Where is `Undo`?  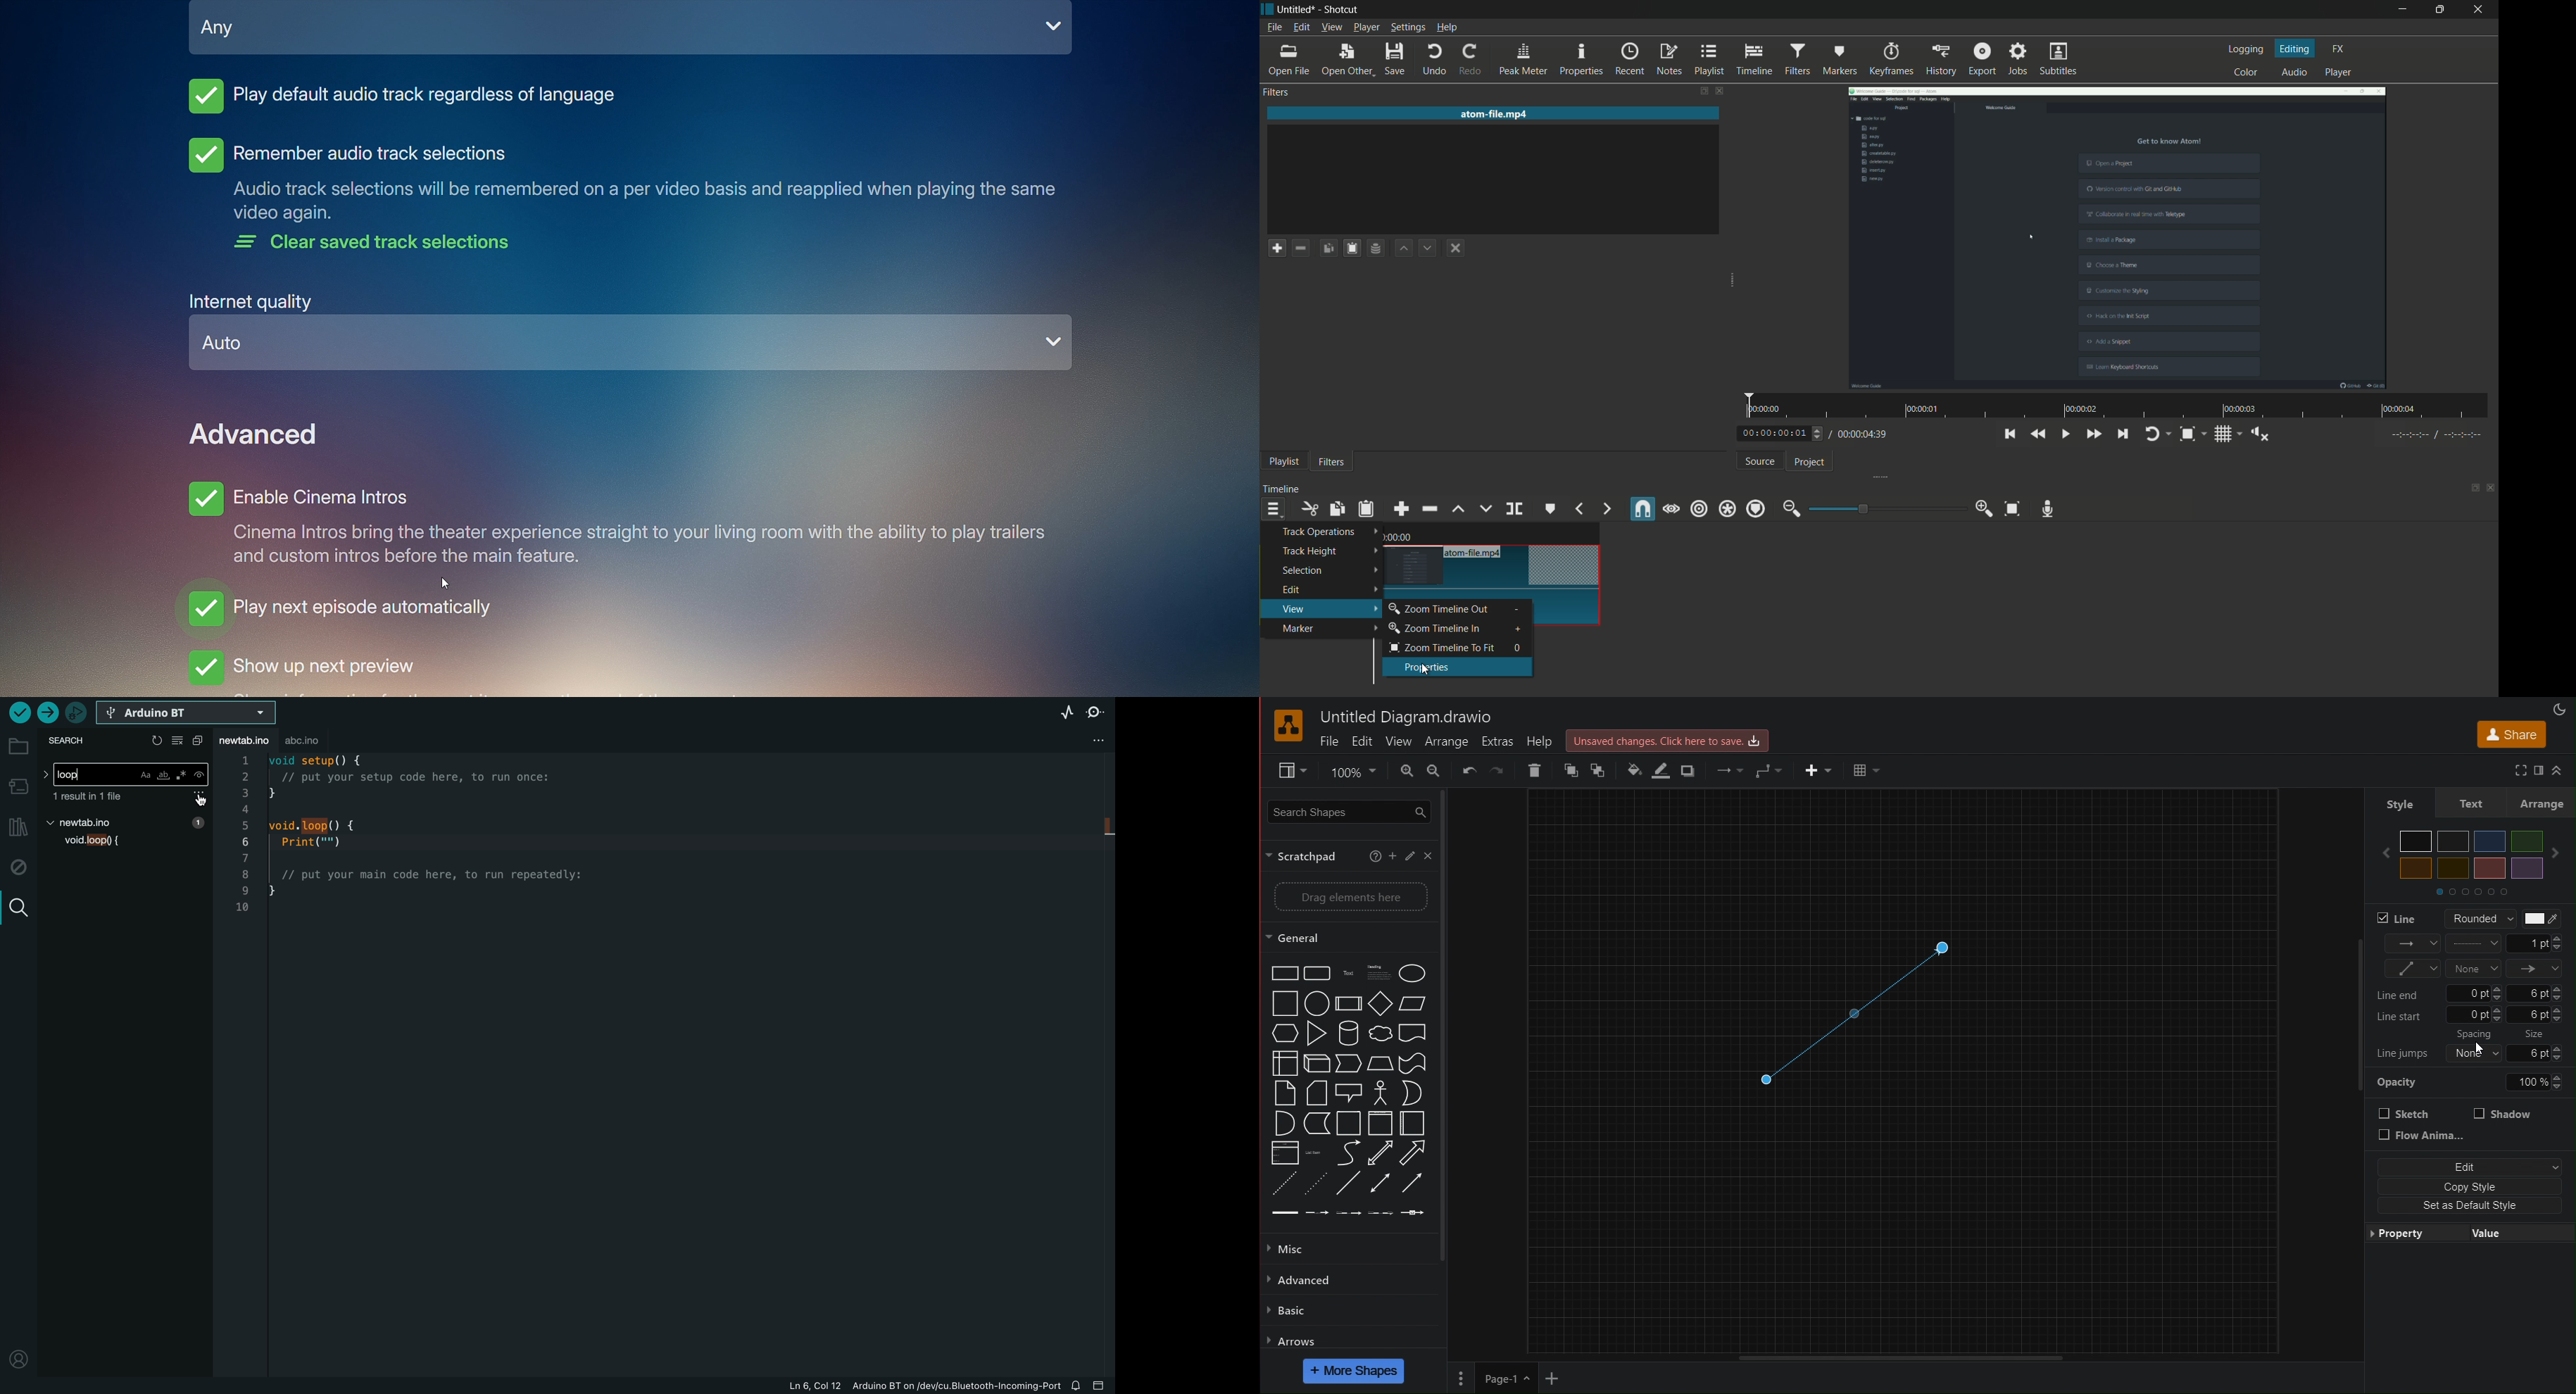
Undo is located at coordinates (1469, 771).